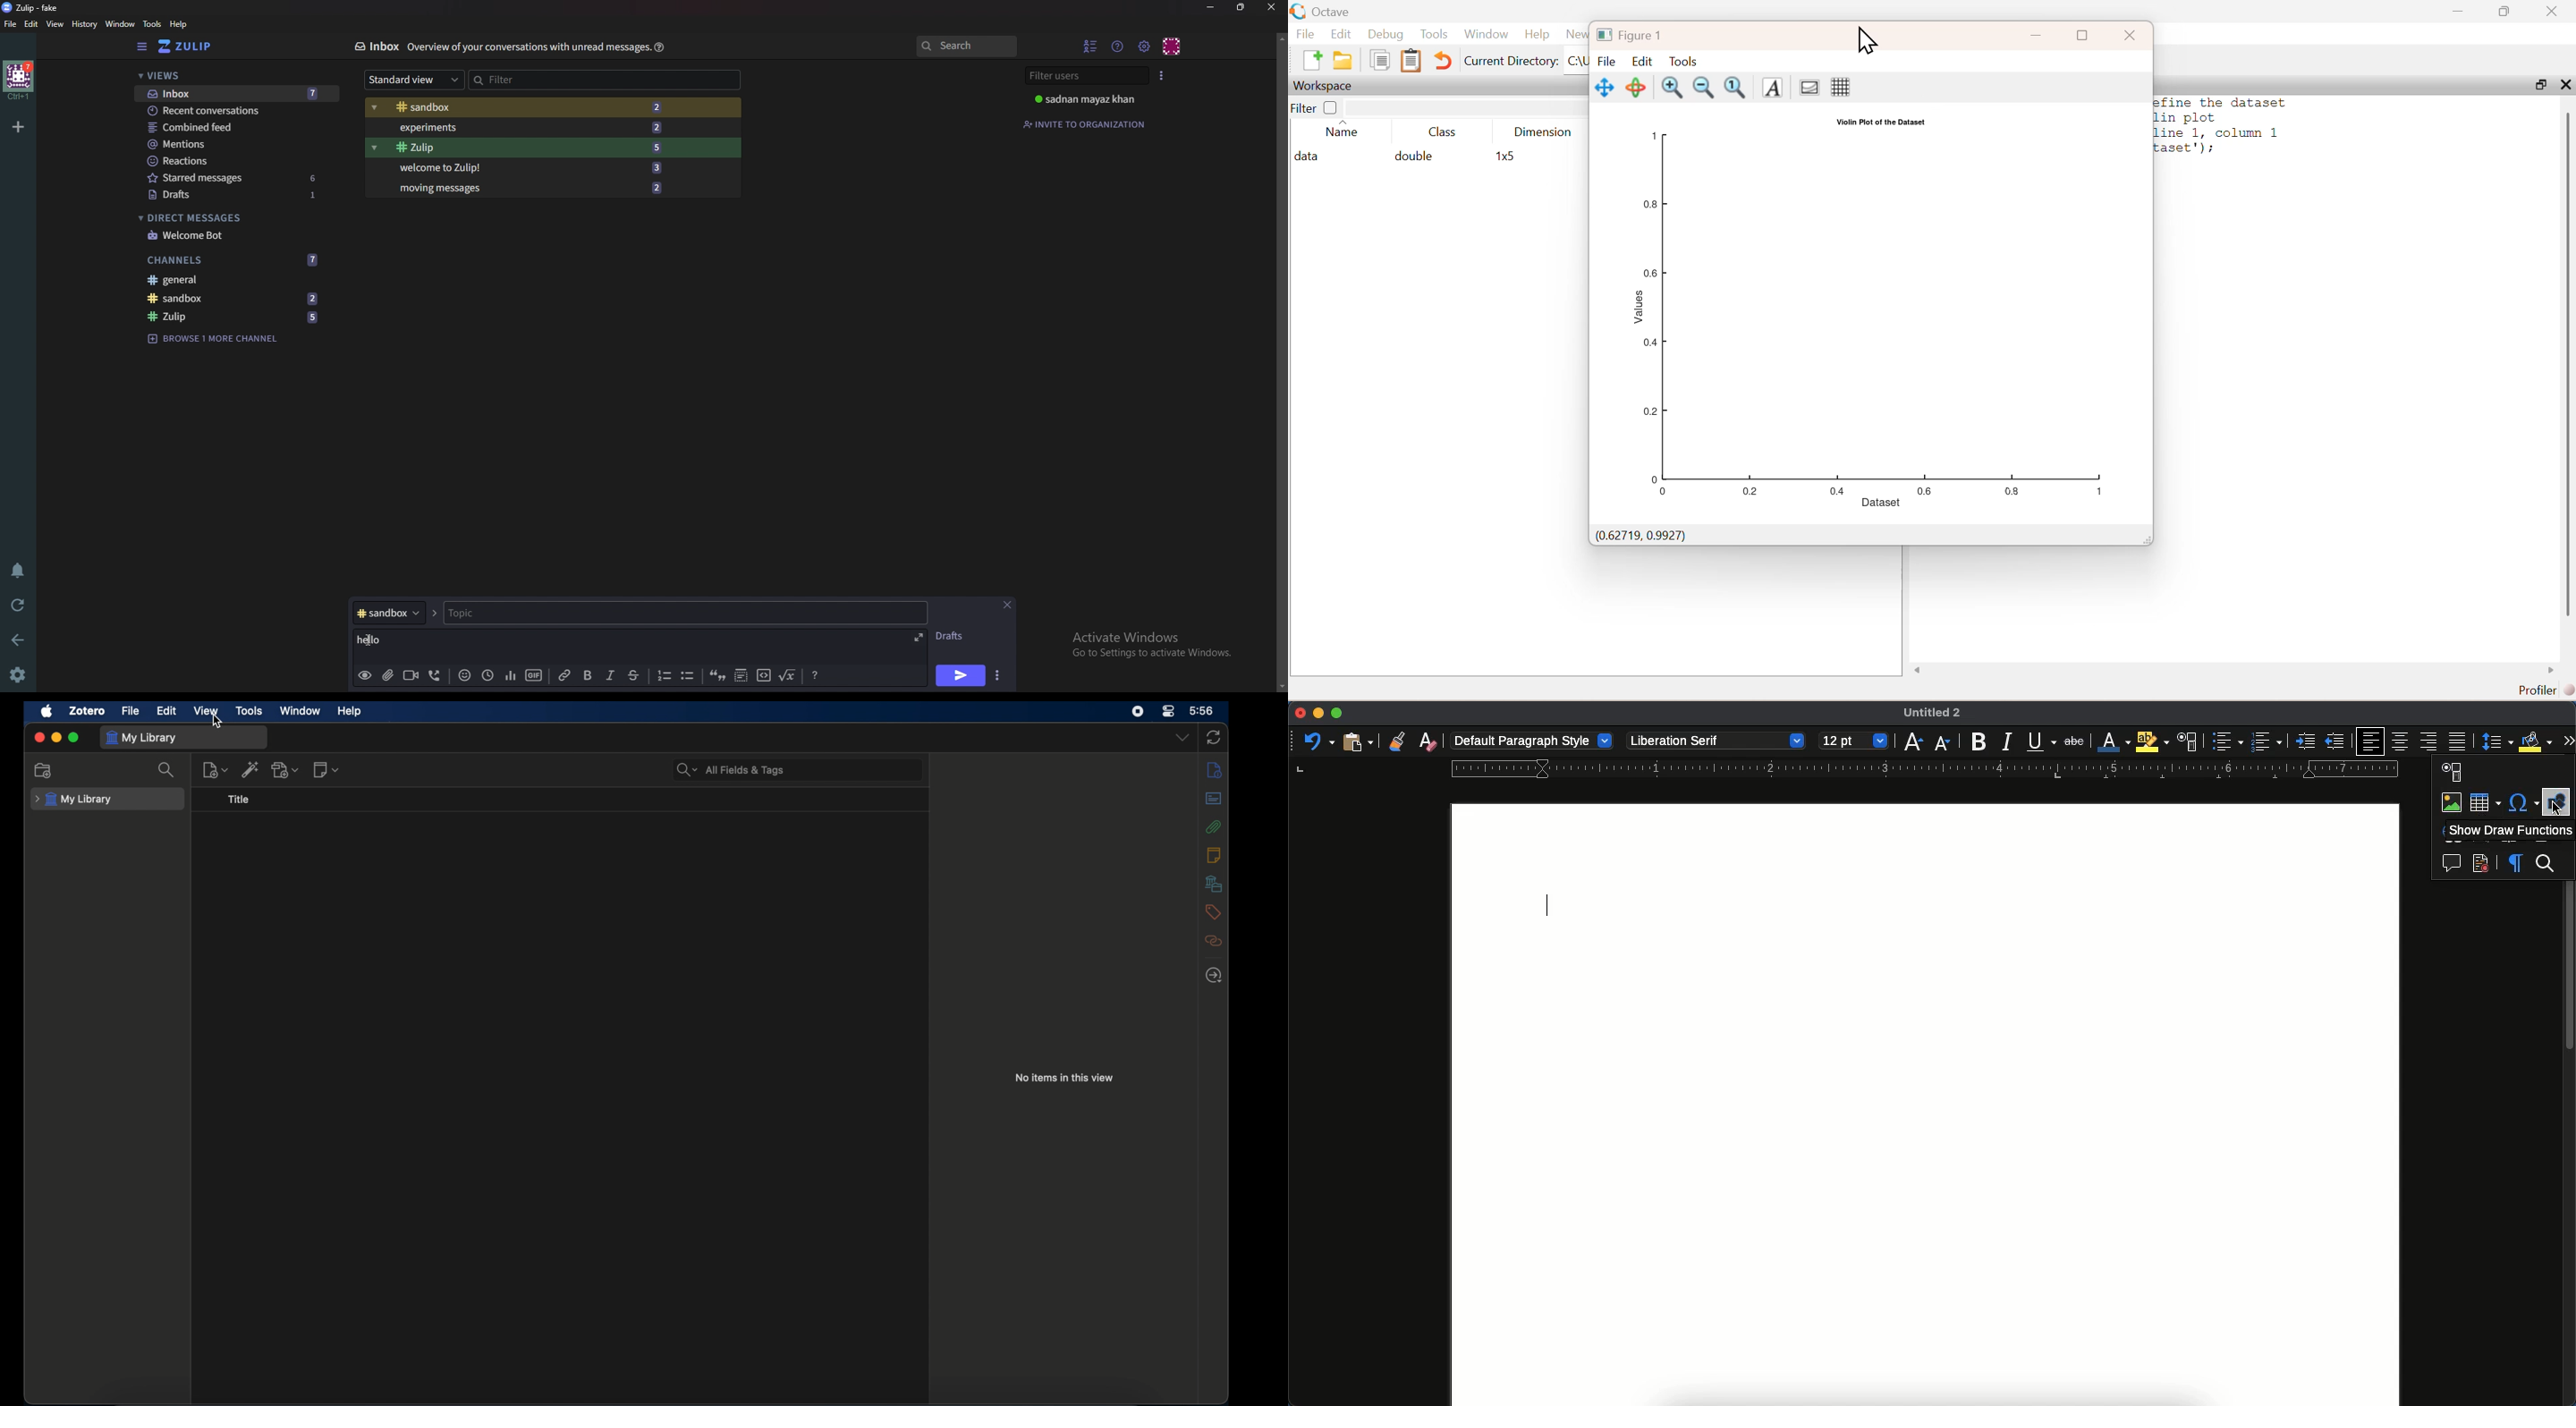 The image size is (2576, 1428). Describe the element at coordinates (1118, 46) in the screenshot. I see `Help menu` at that location.